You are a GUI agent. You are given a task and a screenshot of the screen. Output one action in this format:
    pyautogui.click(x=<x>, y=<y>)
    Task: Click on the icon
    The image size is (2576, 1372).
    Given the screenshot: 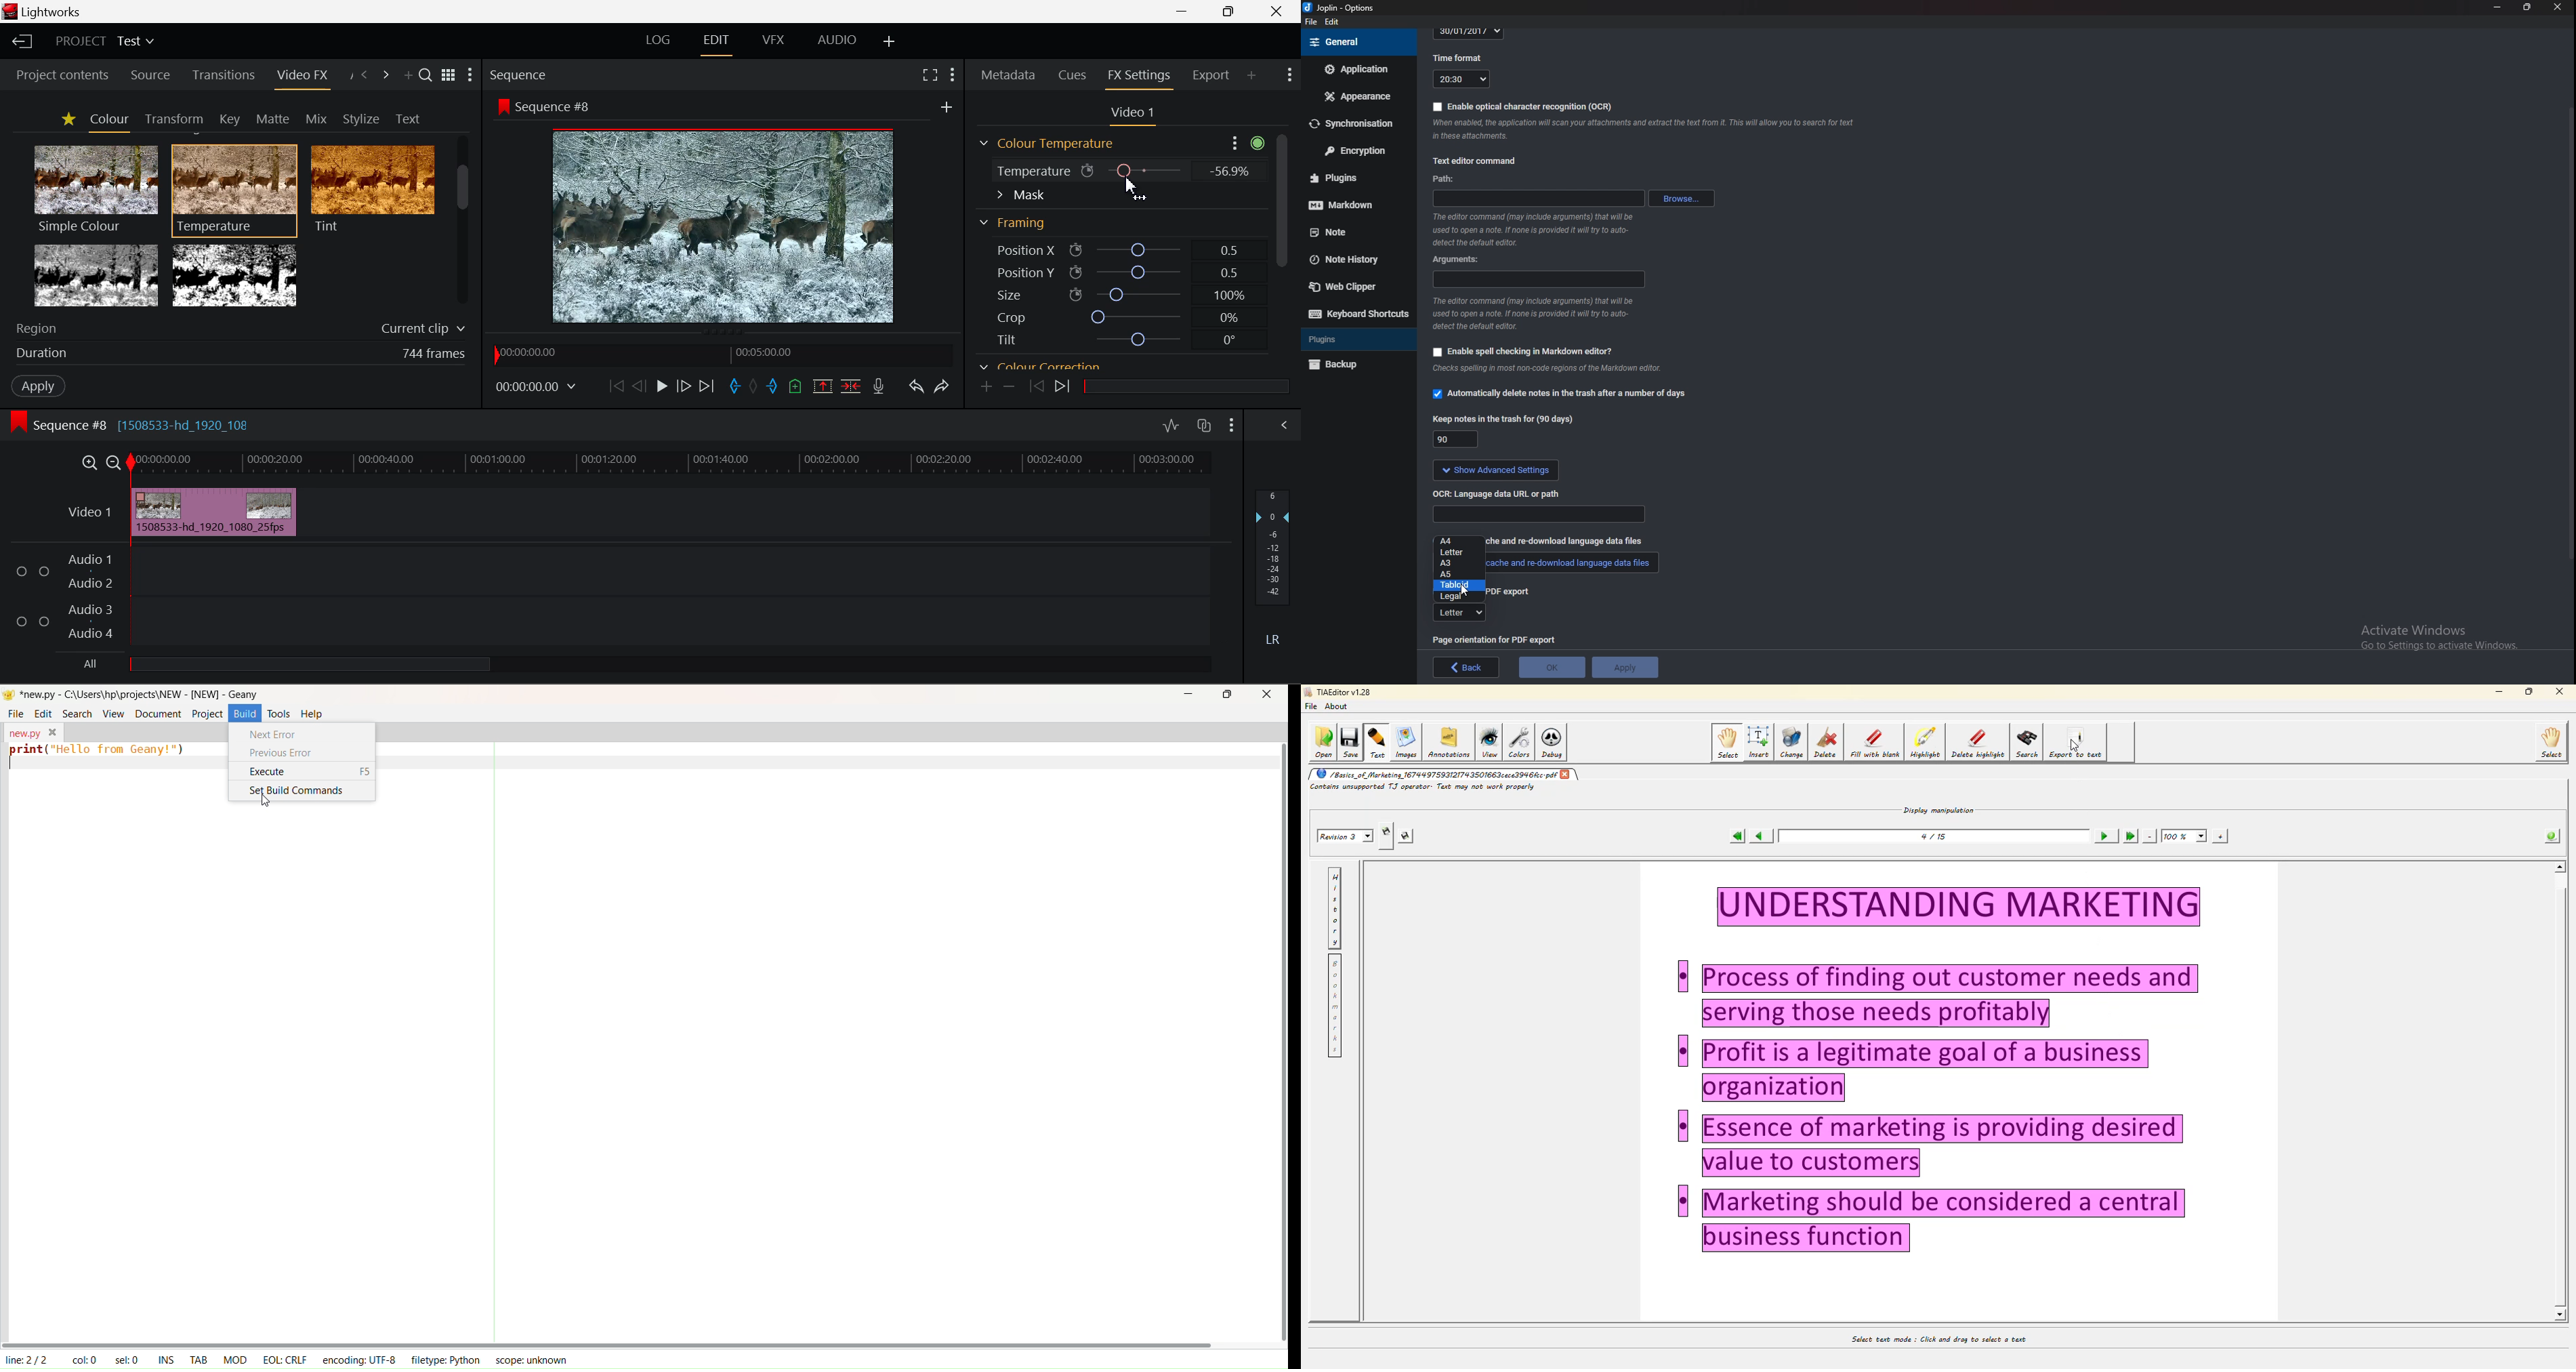 What is the action you would take?
    pyautogui.click(x=1088, y=171)
    